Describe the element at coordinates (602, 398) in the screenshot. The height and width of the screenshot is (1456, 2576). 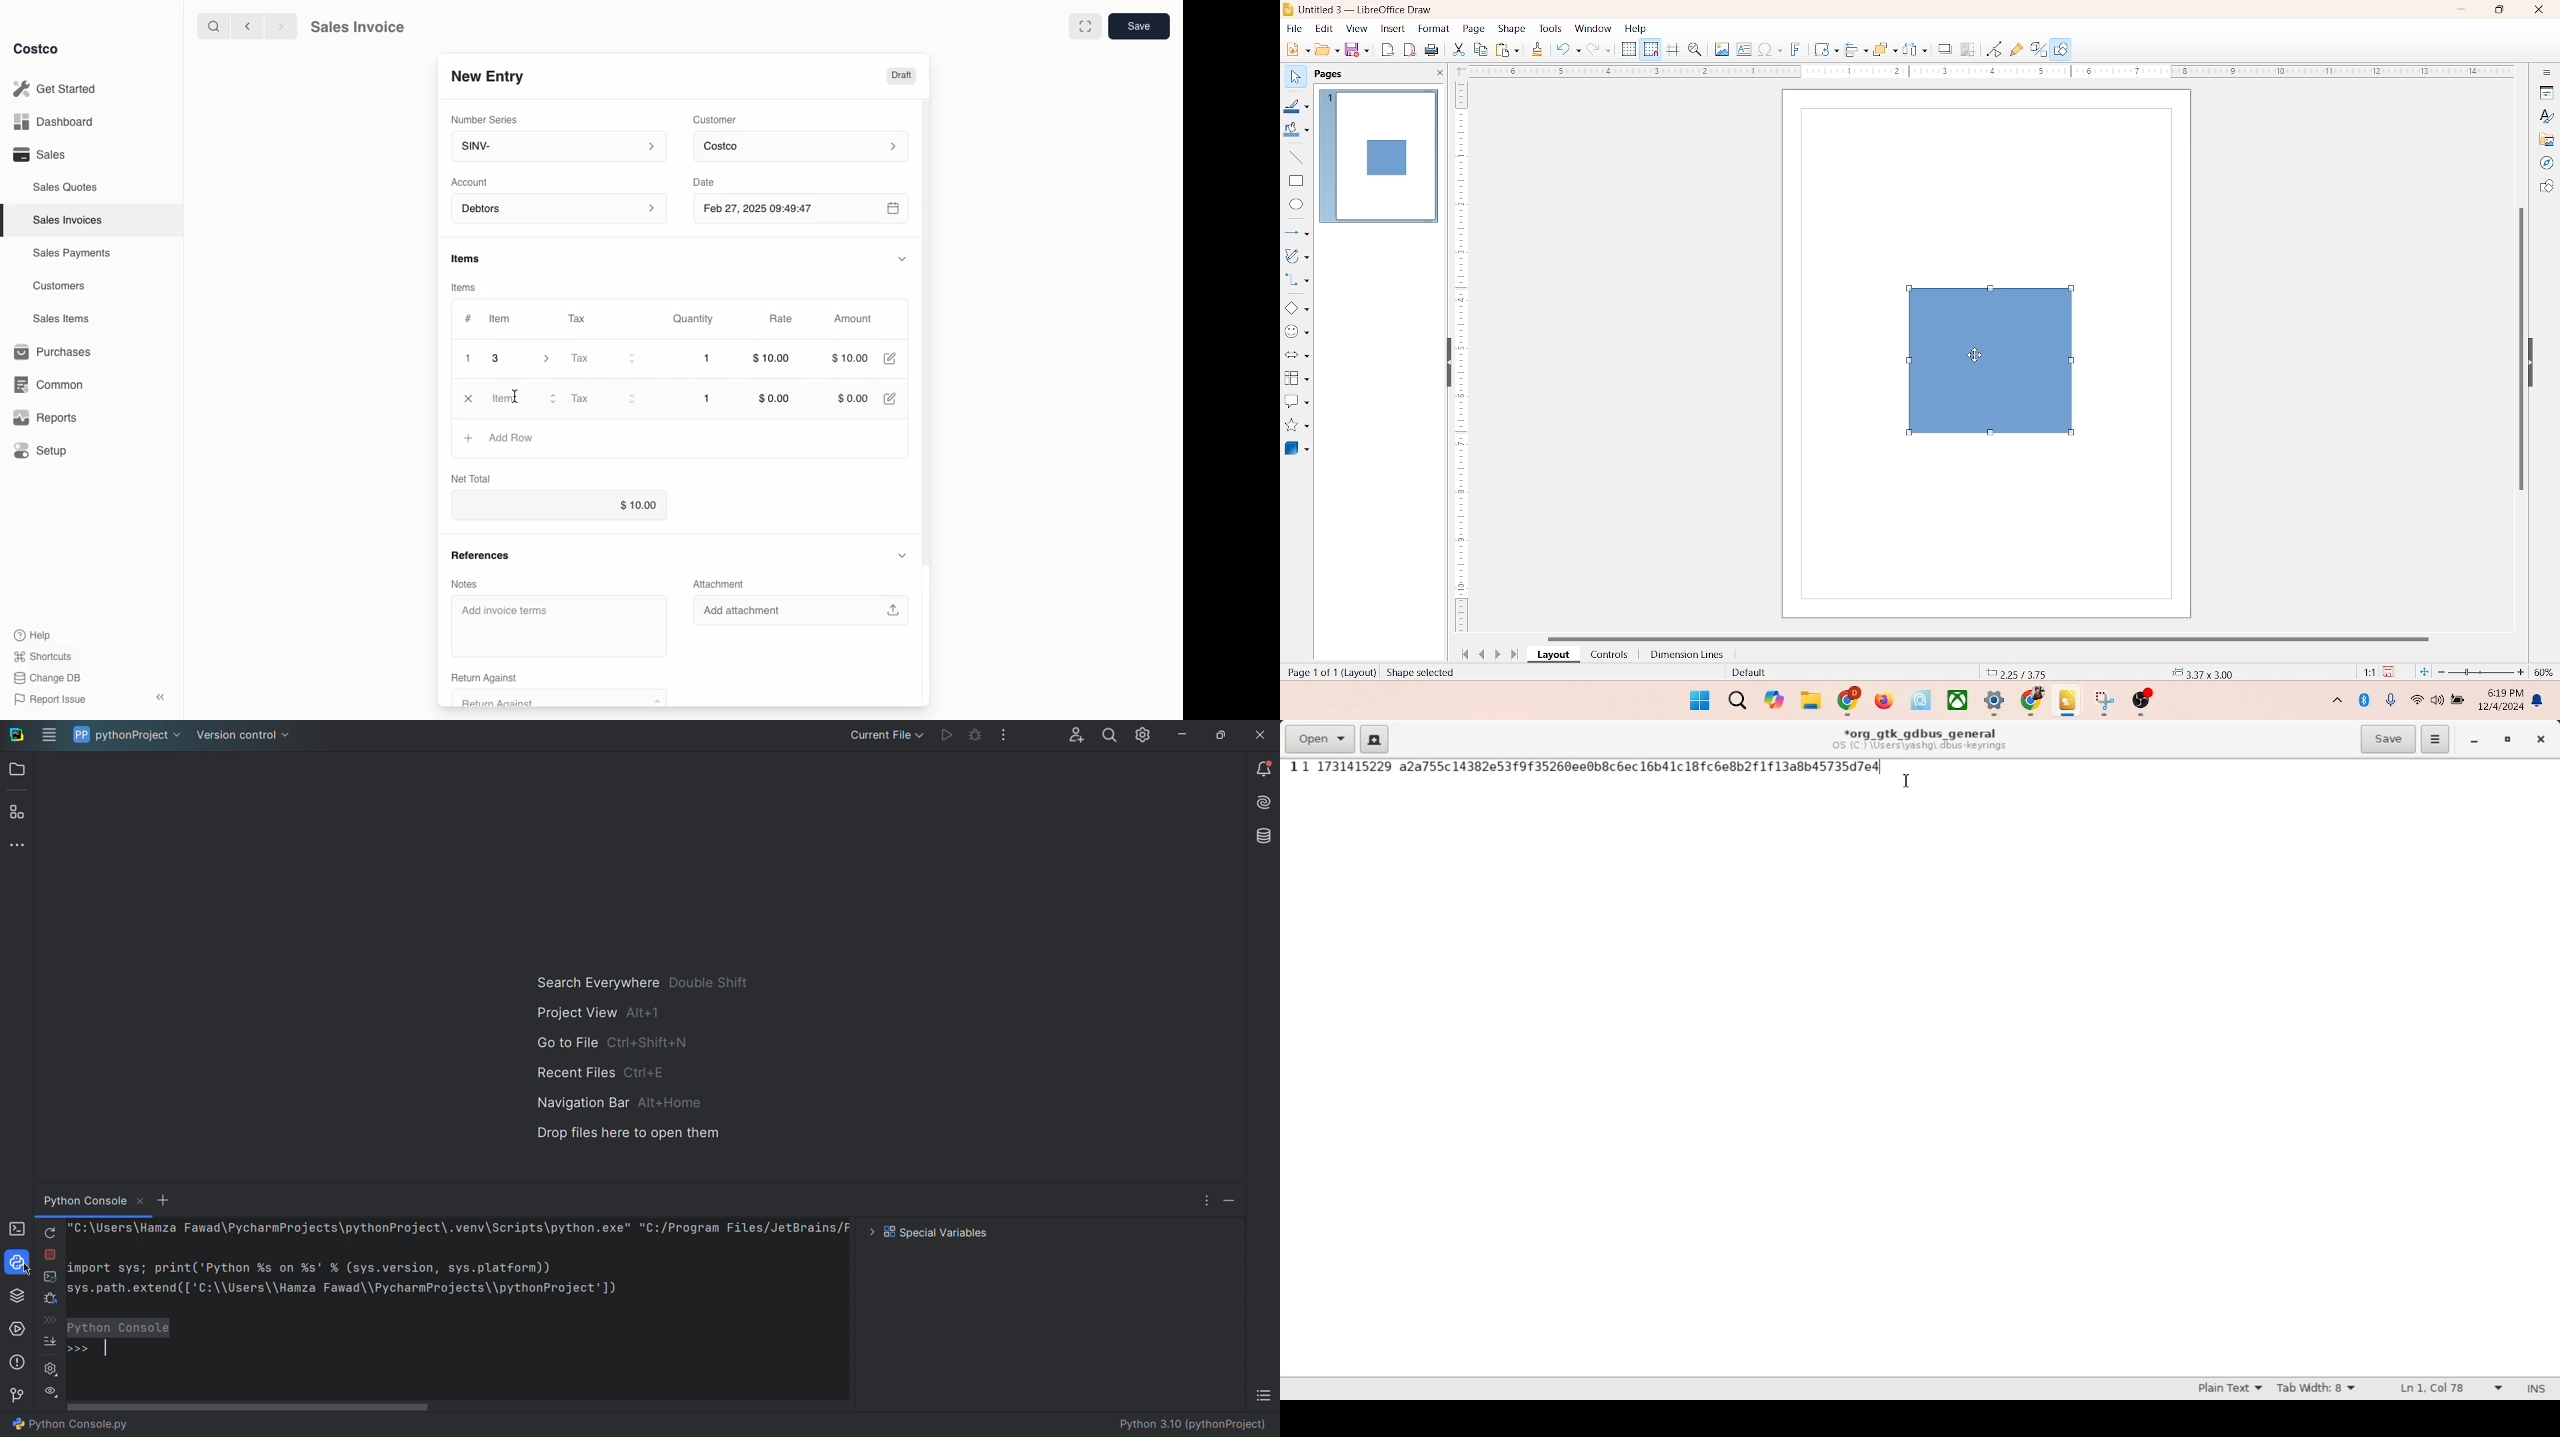
I see `Tax` at that location.